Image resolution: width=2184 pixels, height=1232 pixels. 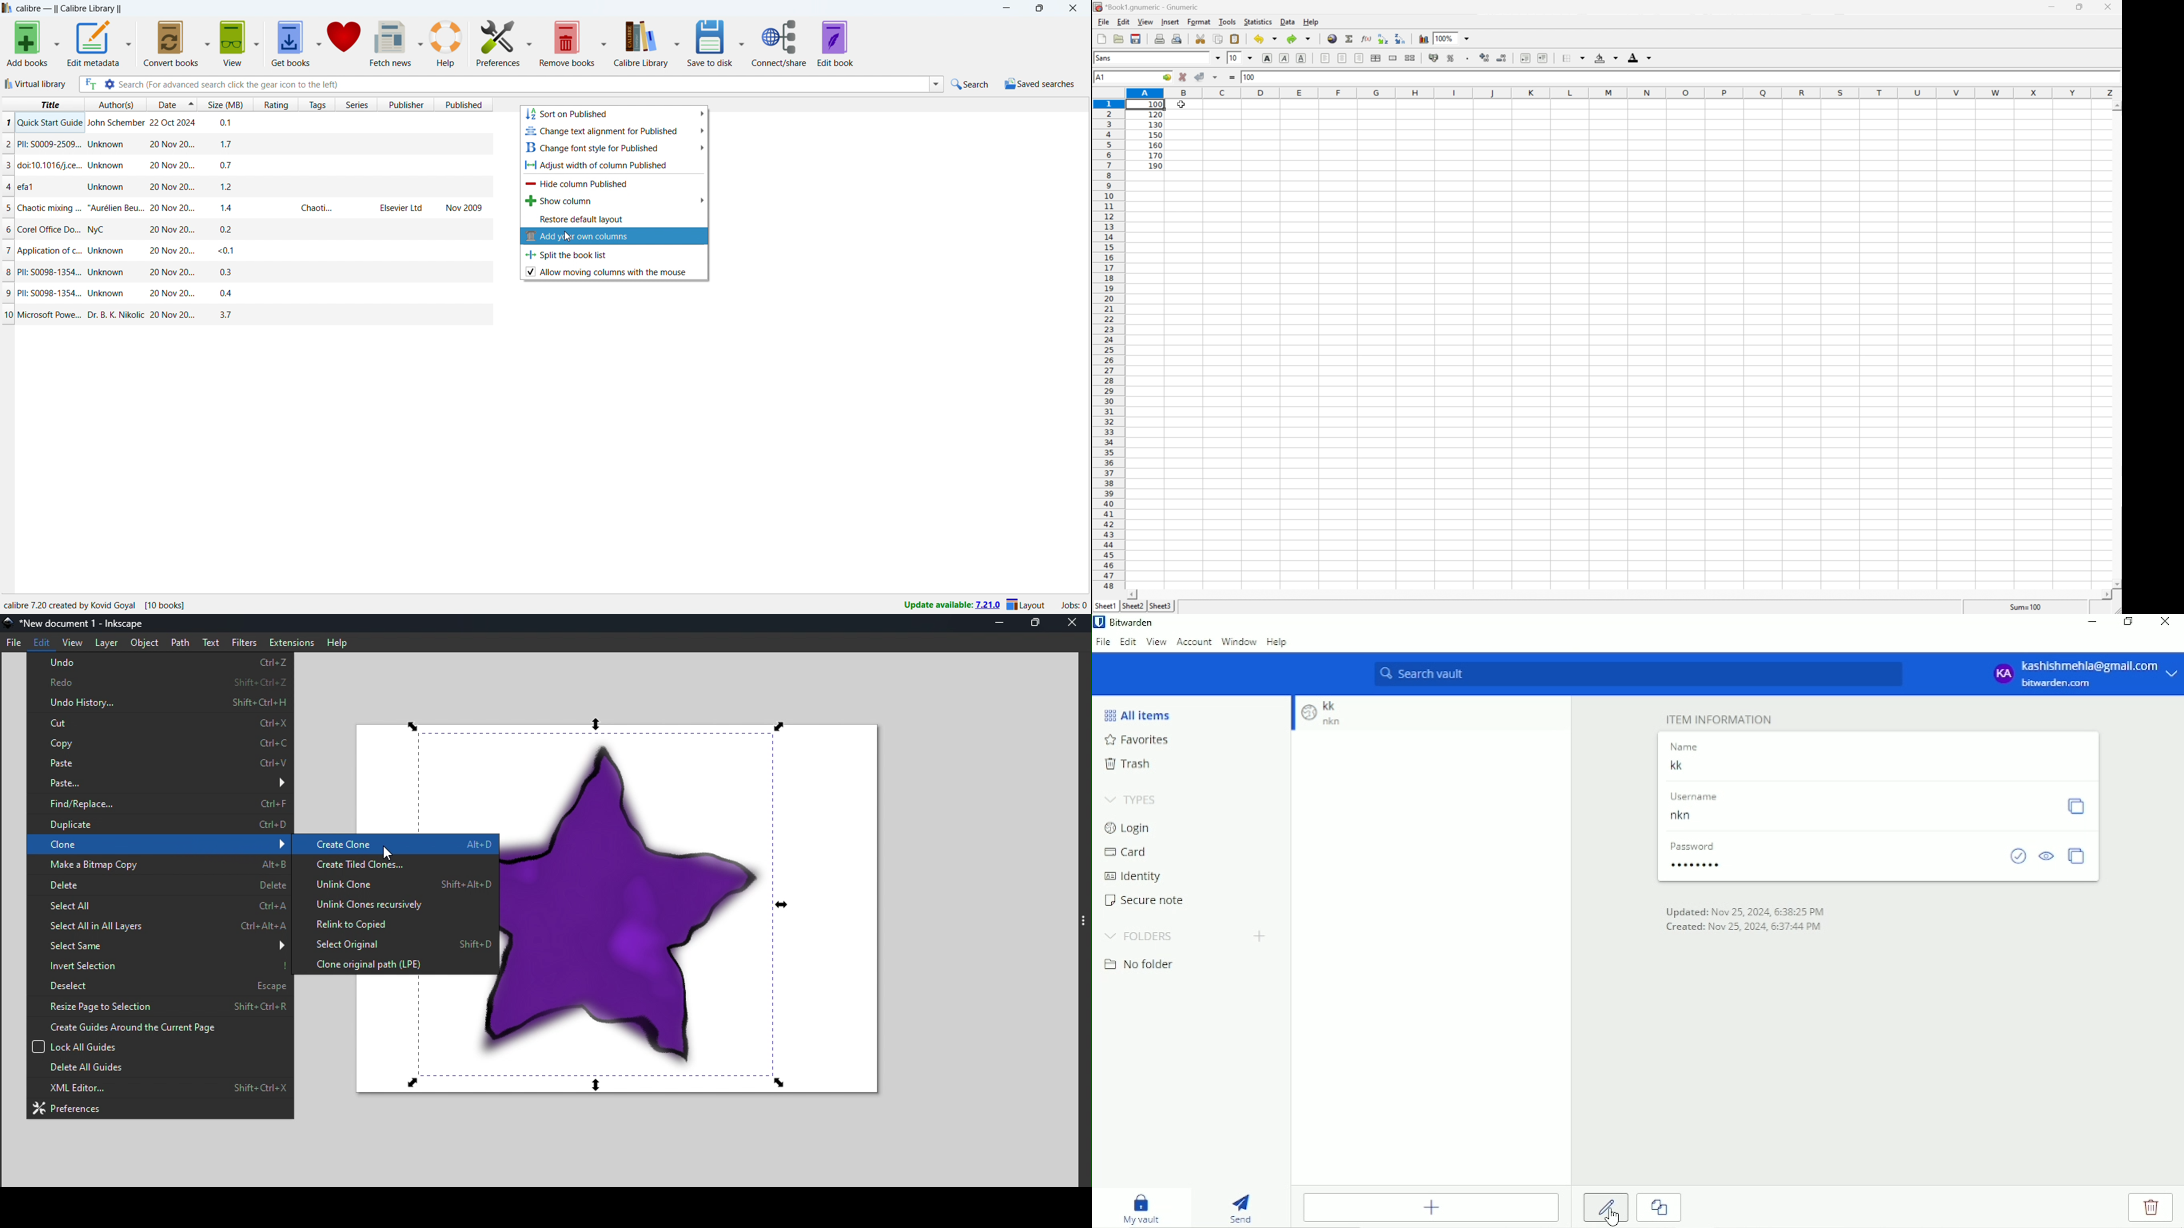 What do you see at coordinates (2164, 621) in the screenshot?
I see `Close` at bounding box center [2164, 621].